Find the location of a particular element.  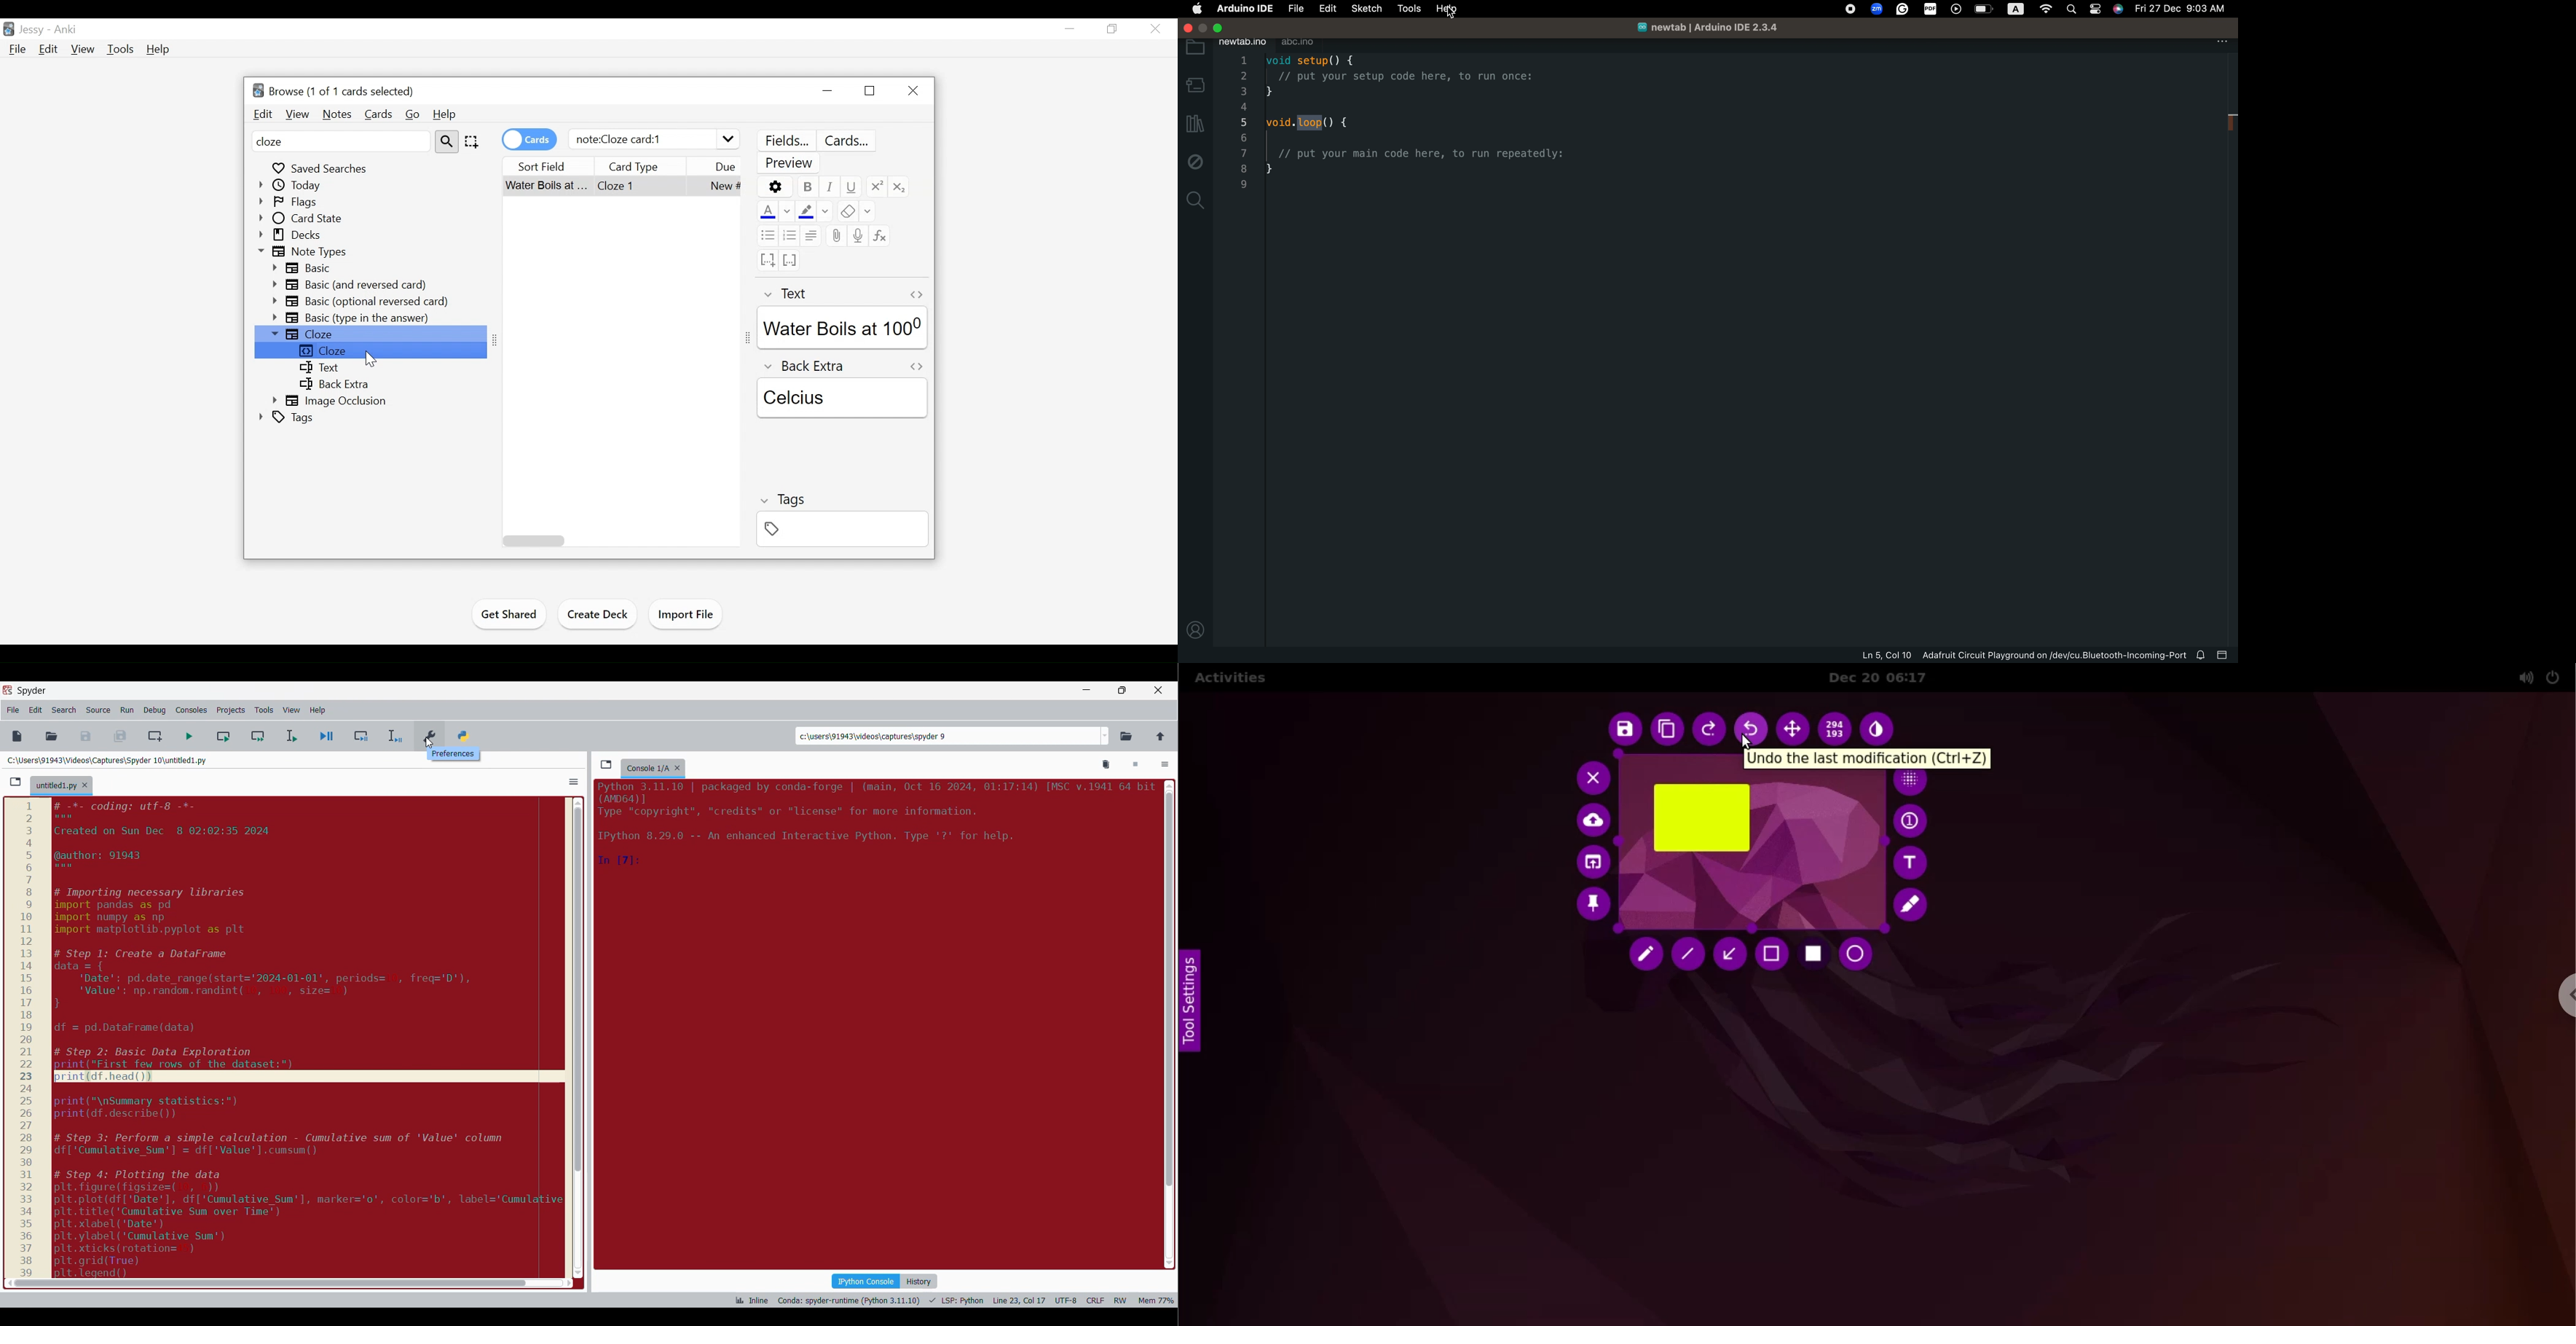

Notes is located at coordinates (336, 114).